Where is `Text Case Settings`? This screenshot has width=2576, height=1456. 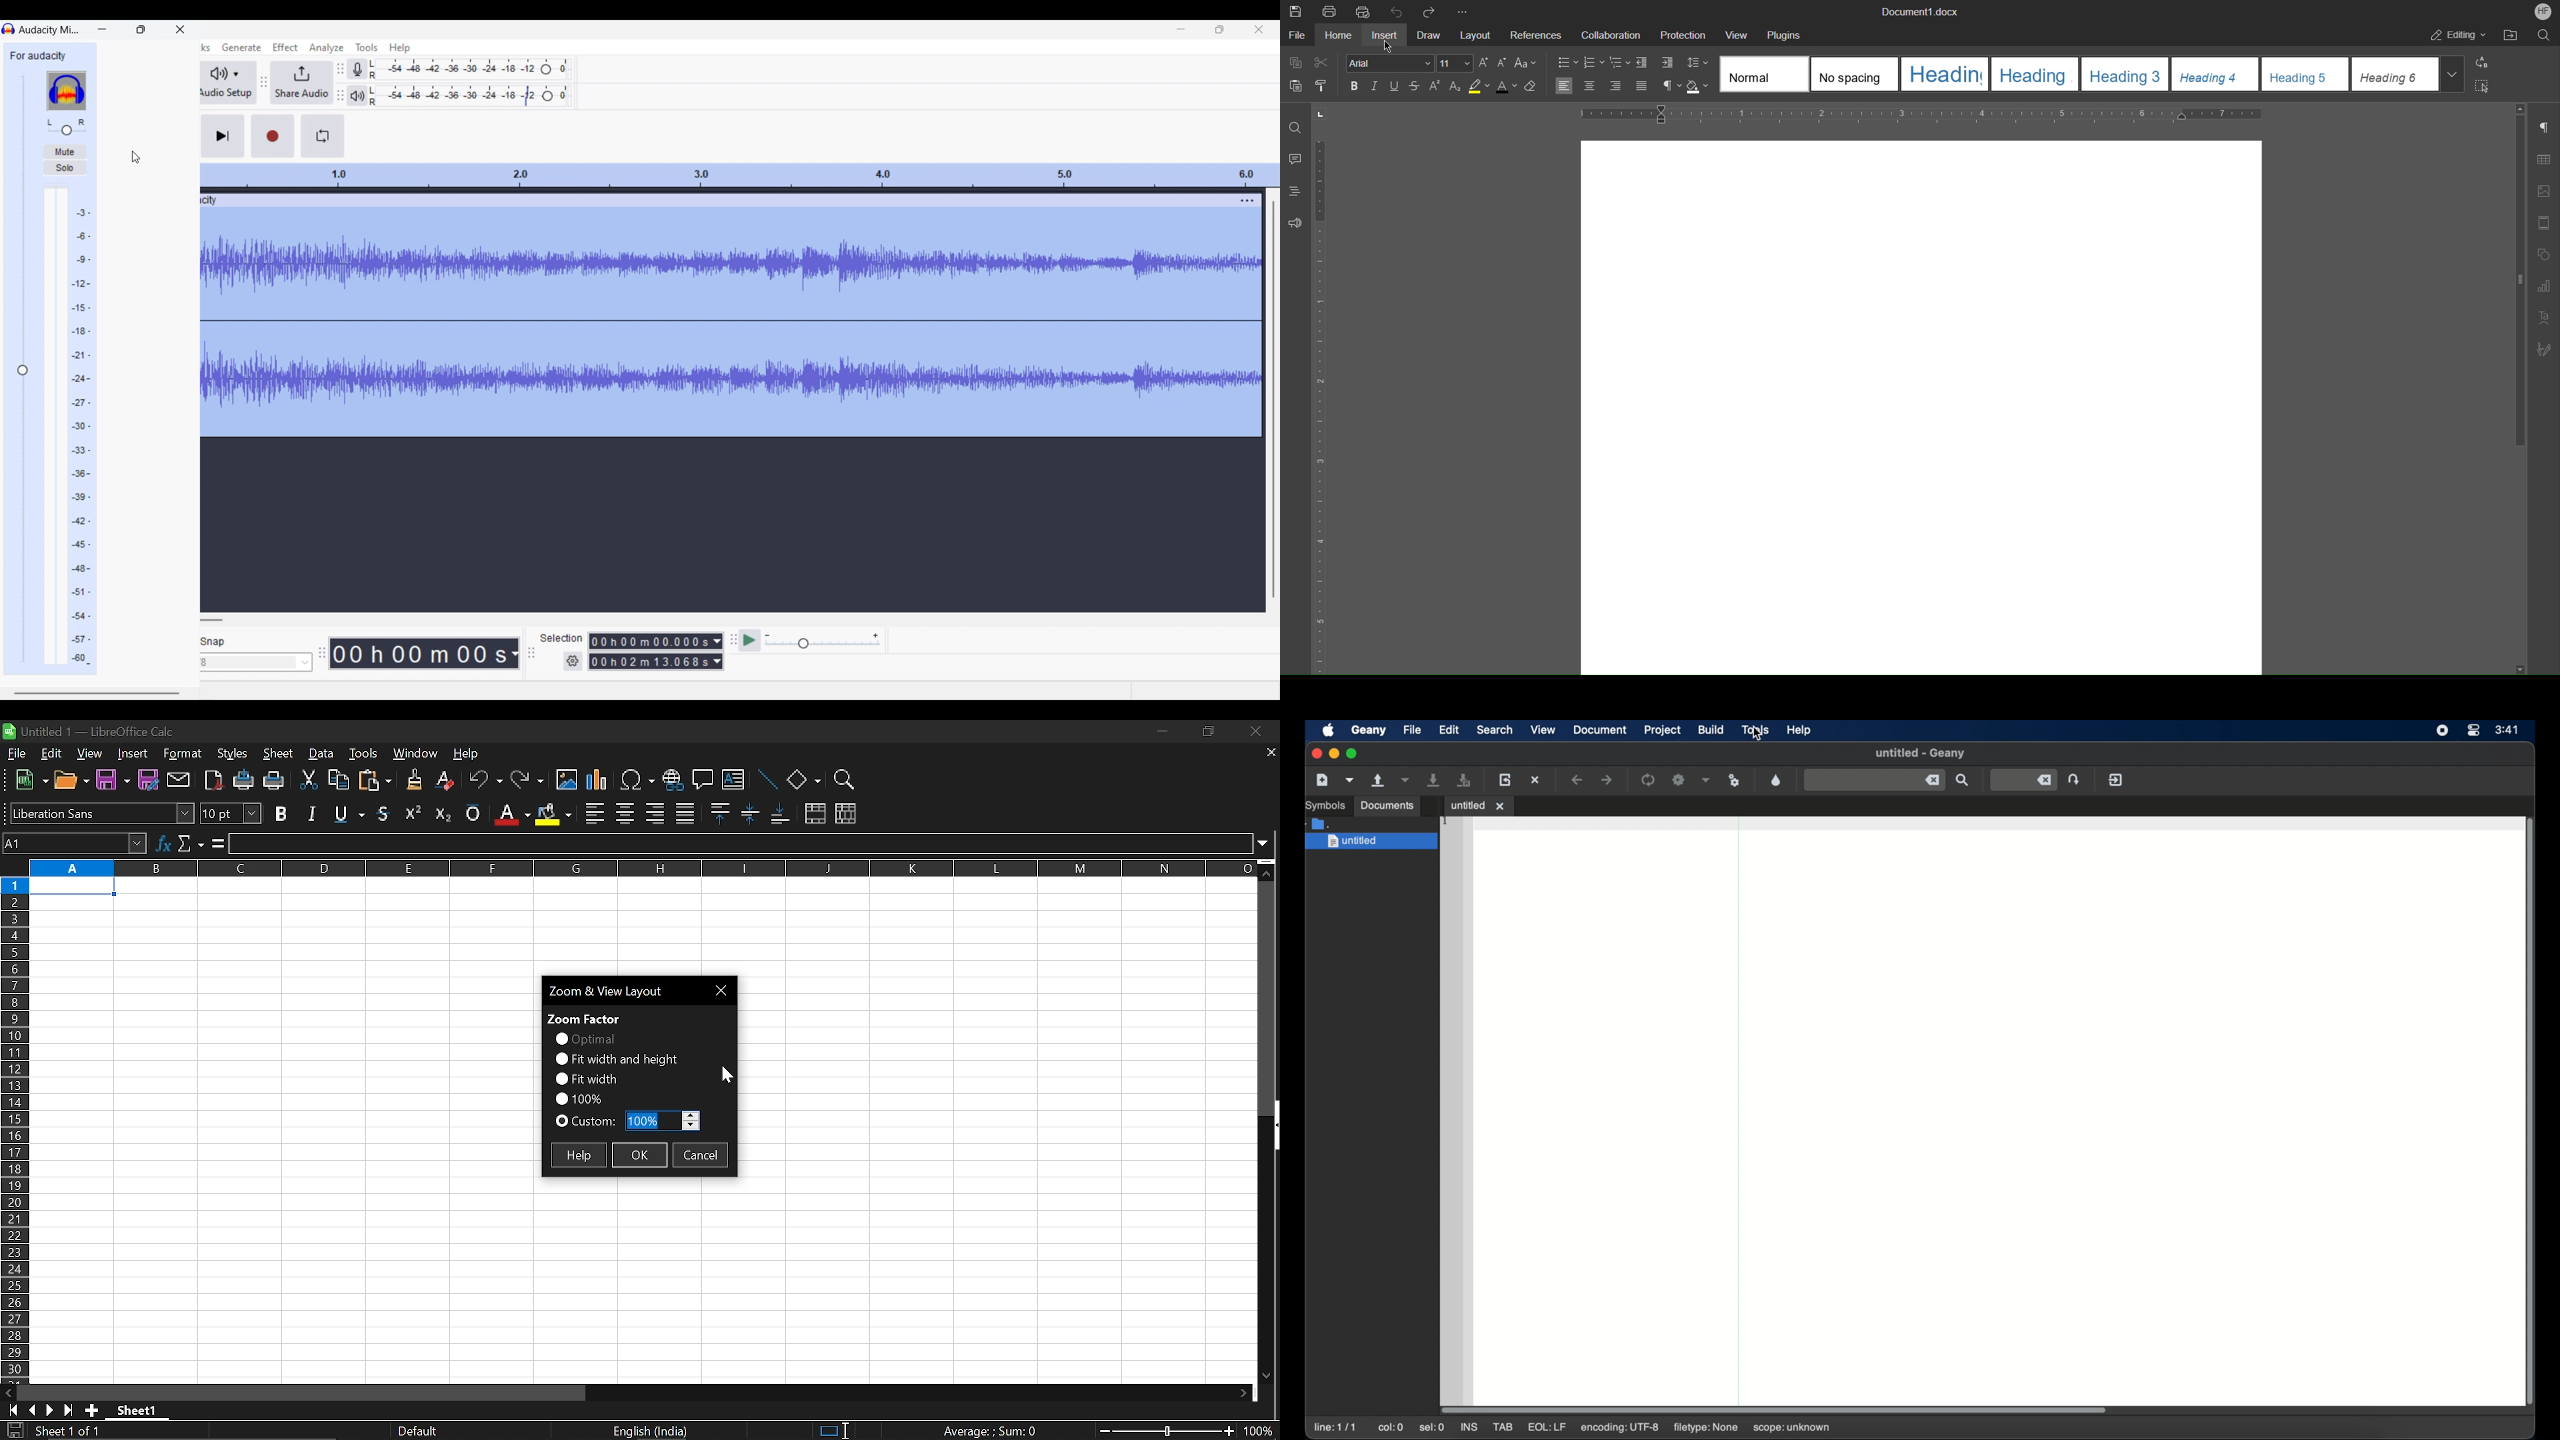 Text Case Settings is located at coordinates (1527, 63).